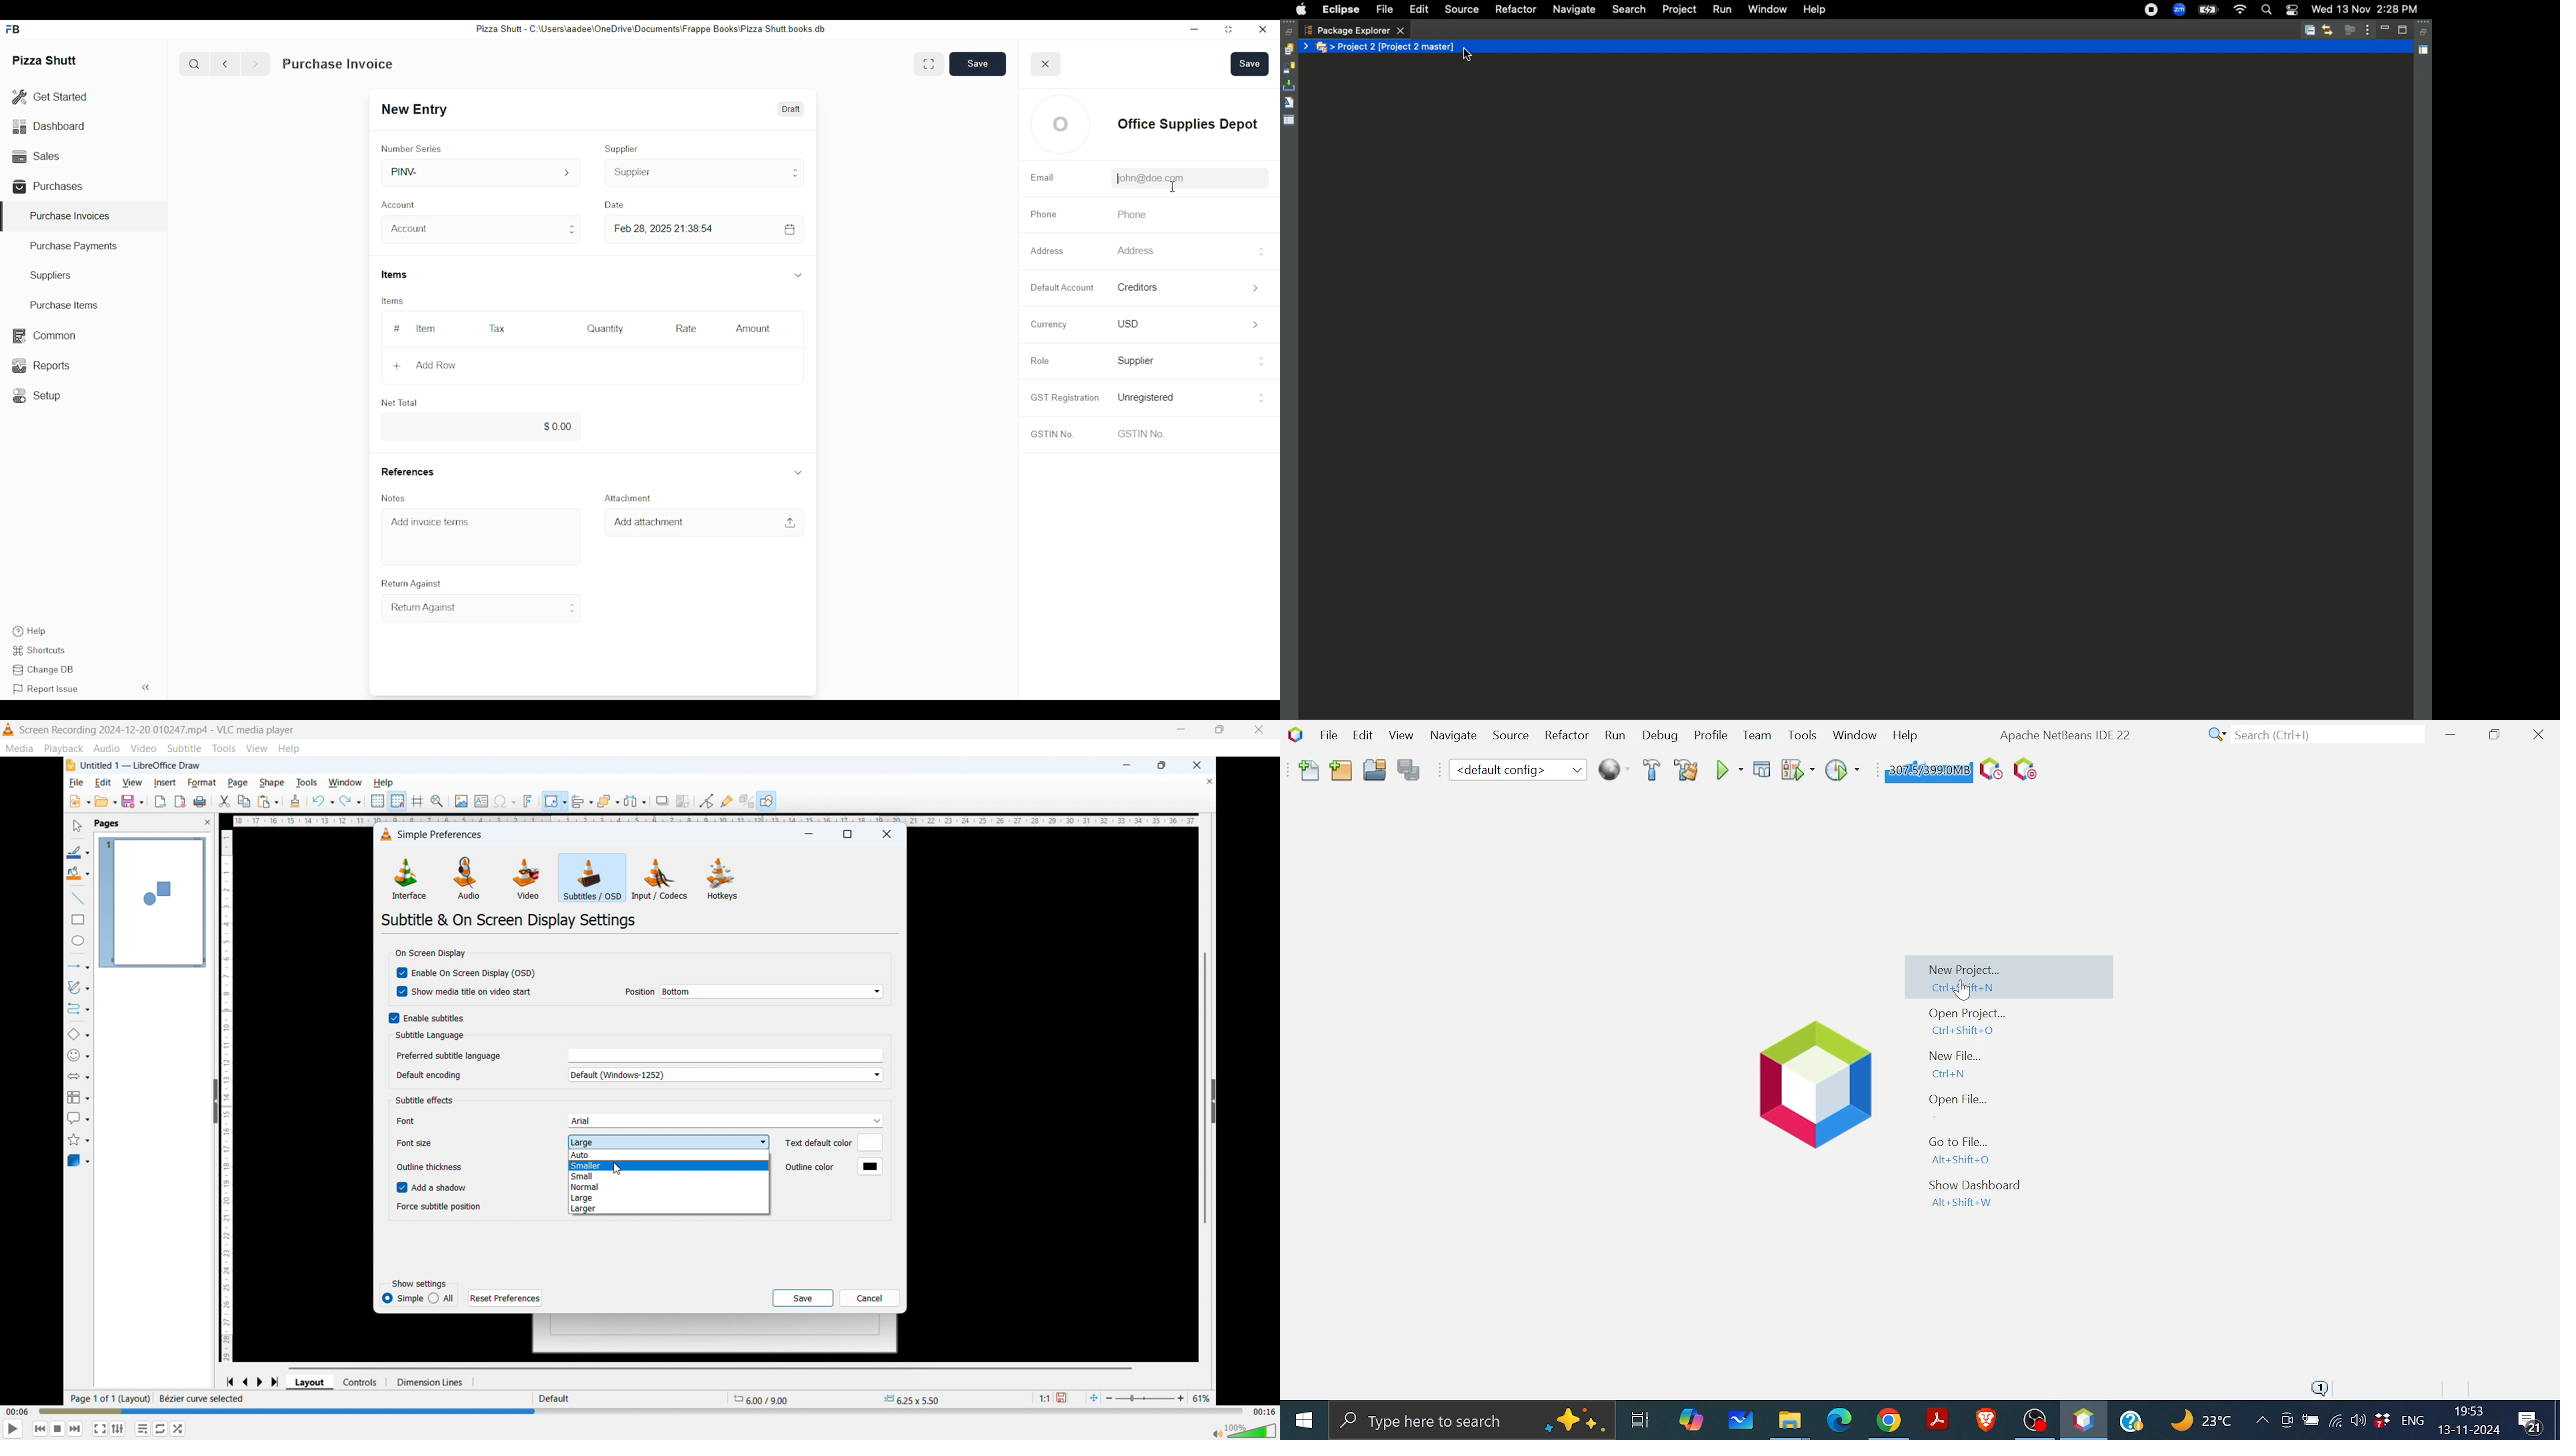 This screenshot has width=2576, height=1456. Describe the element at coordinates (1046, 64) in the screenshot. I see `close` at that location.